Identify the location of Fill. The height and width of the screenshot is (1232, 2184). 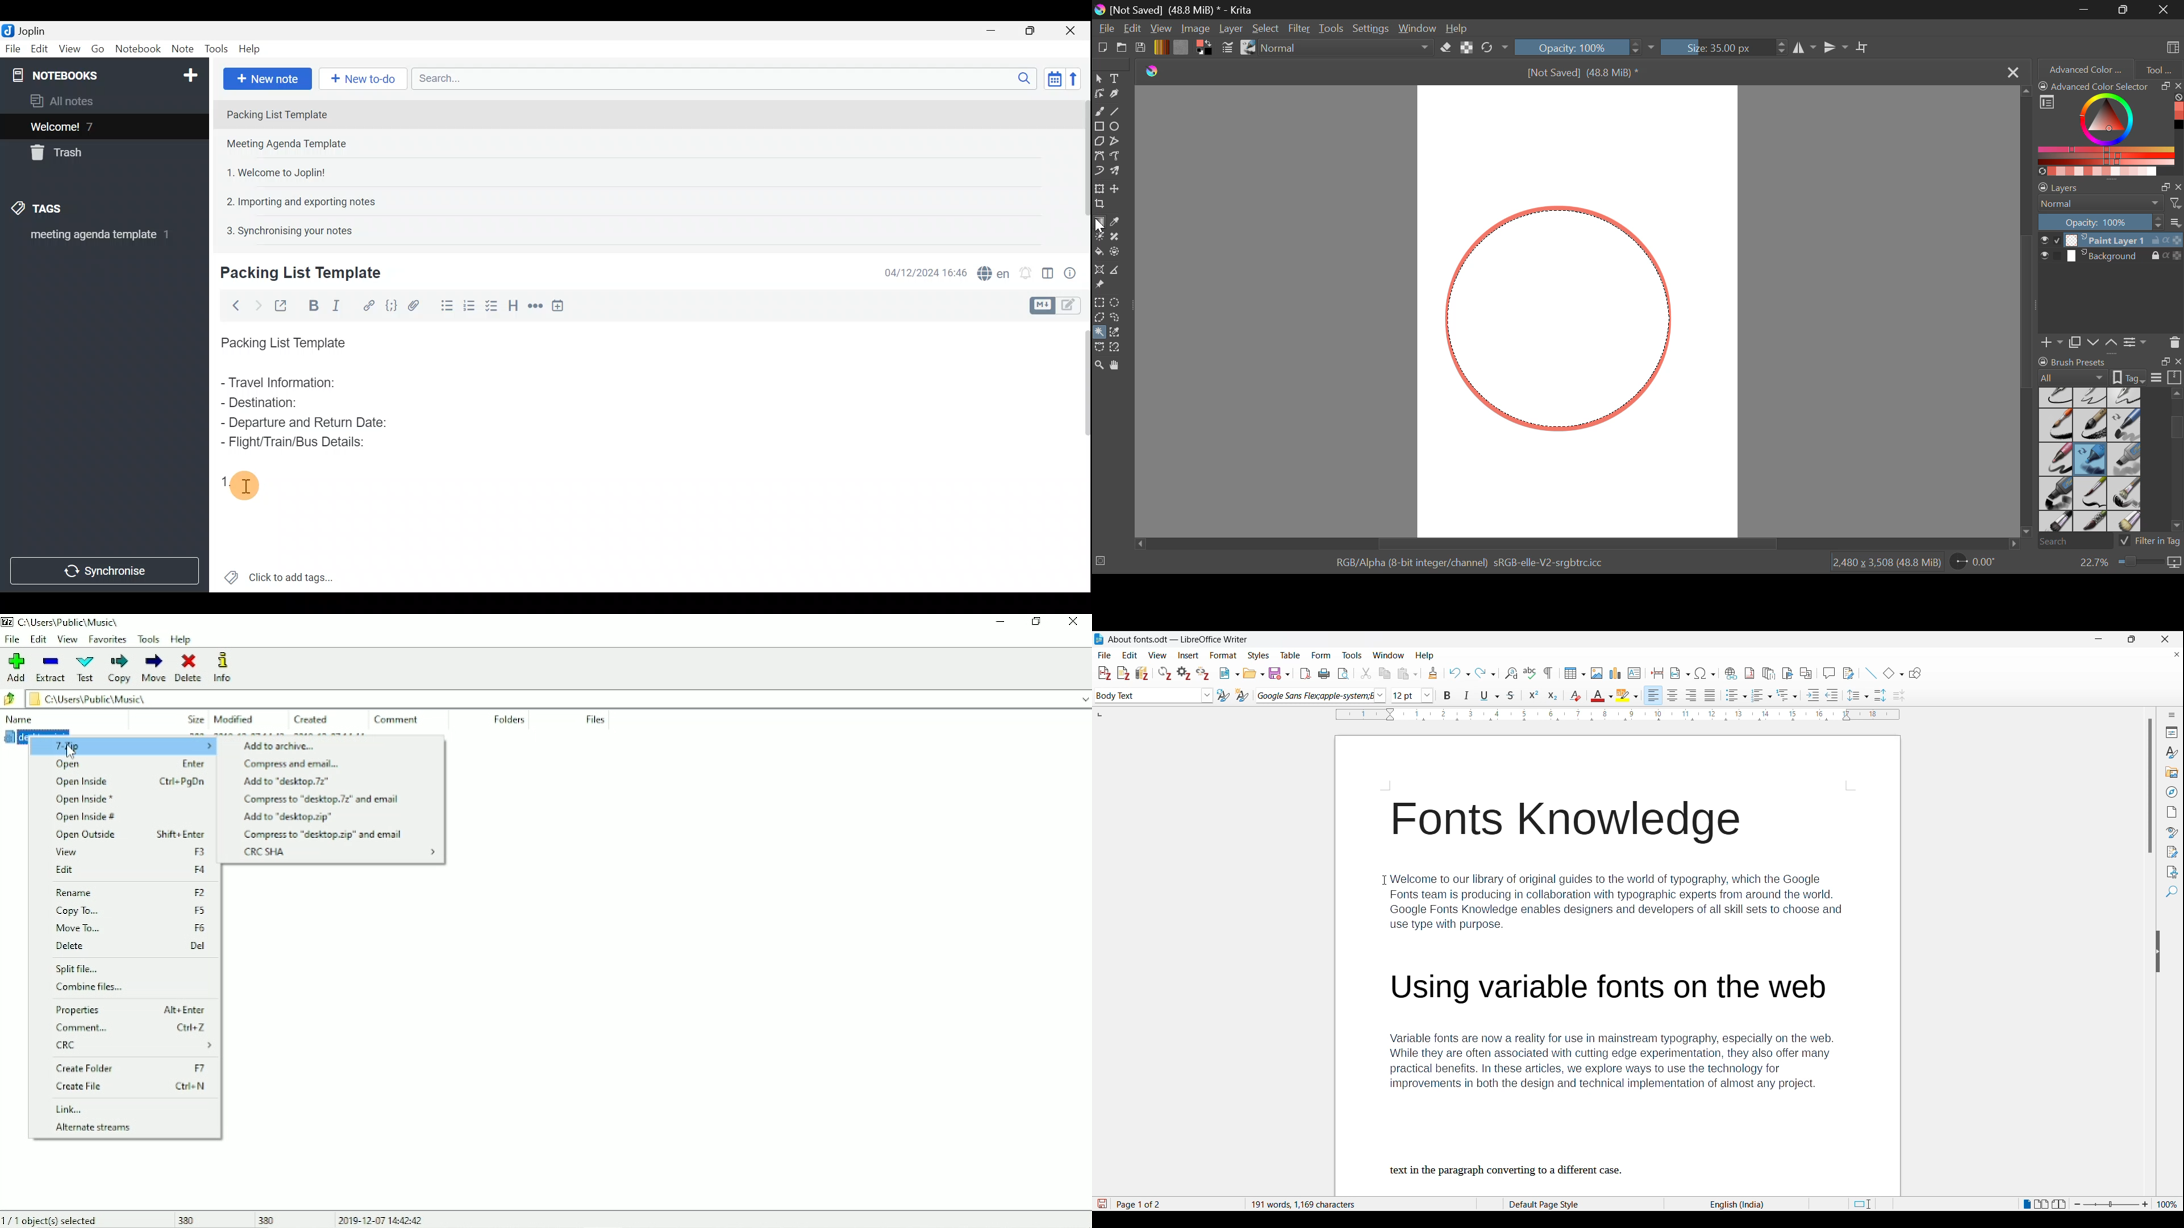
(1099, 250).